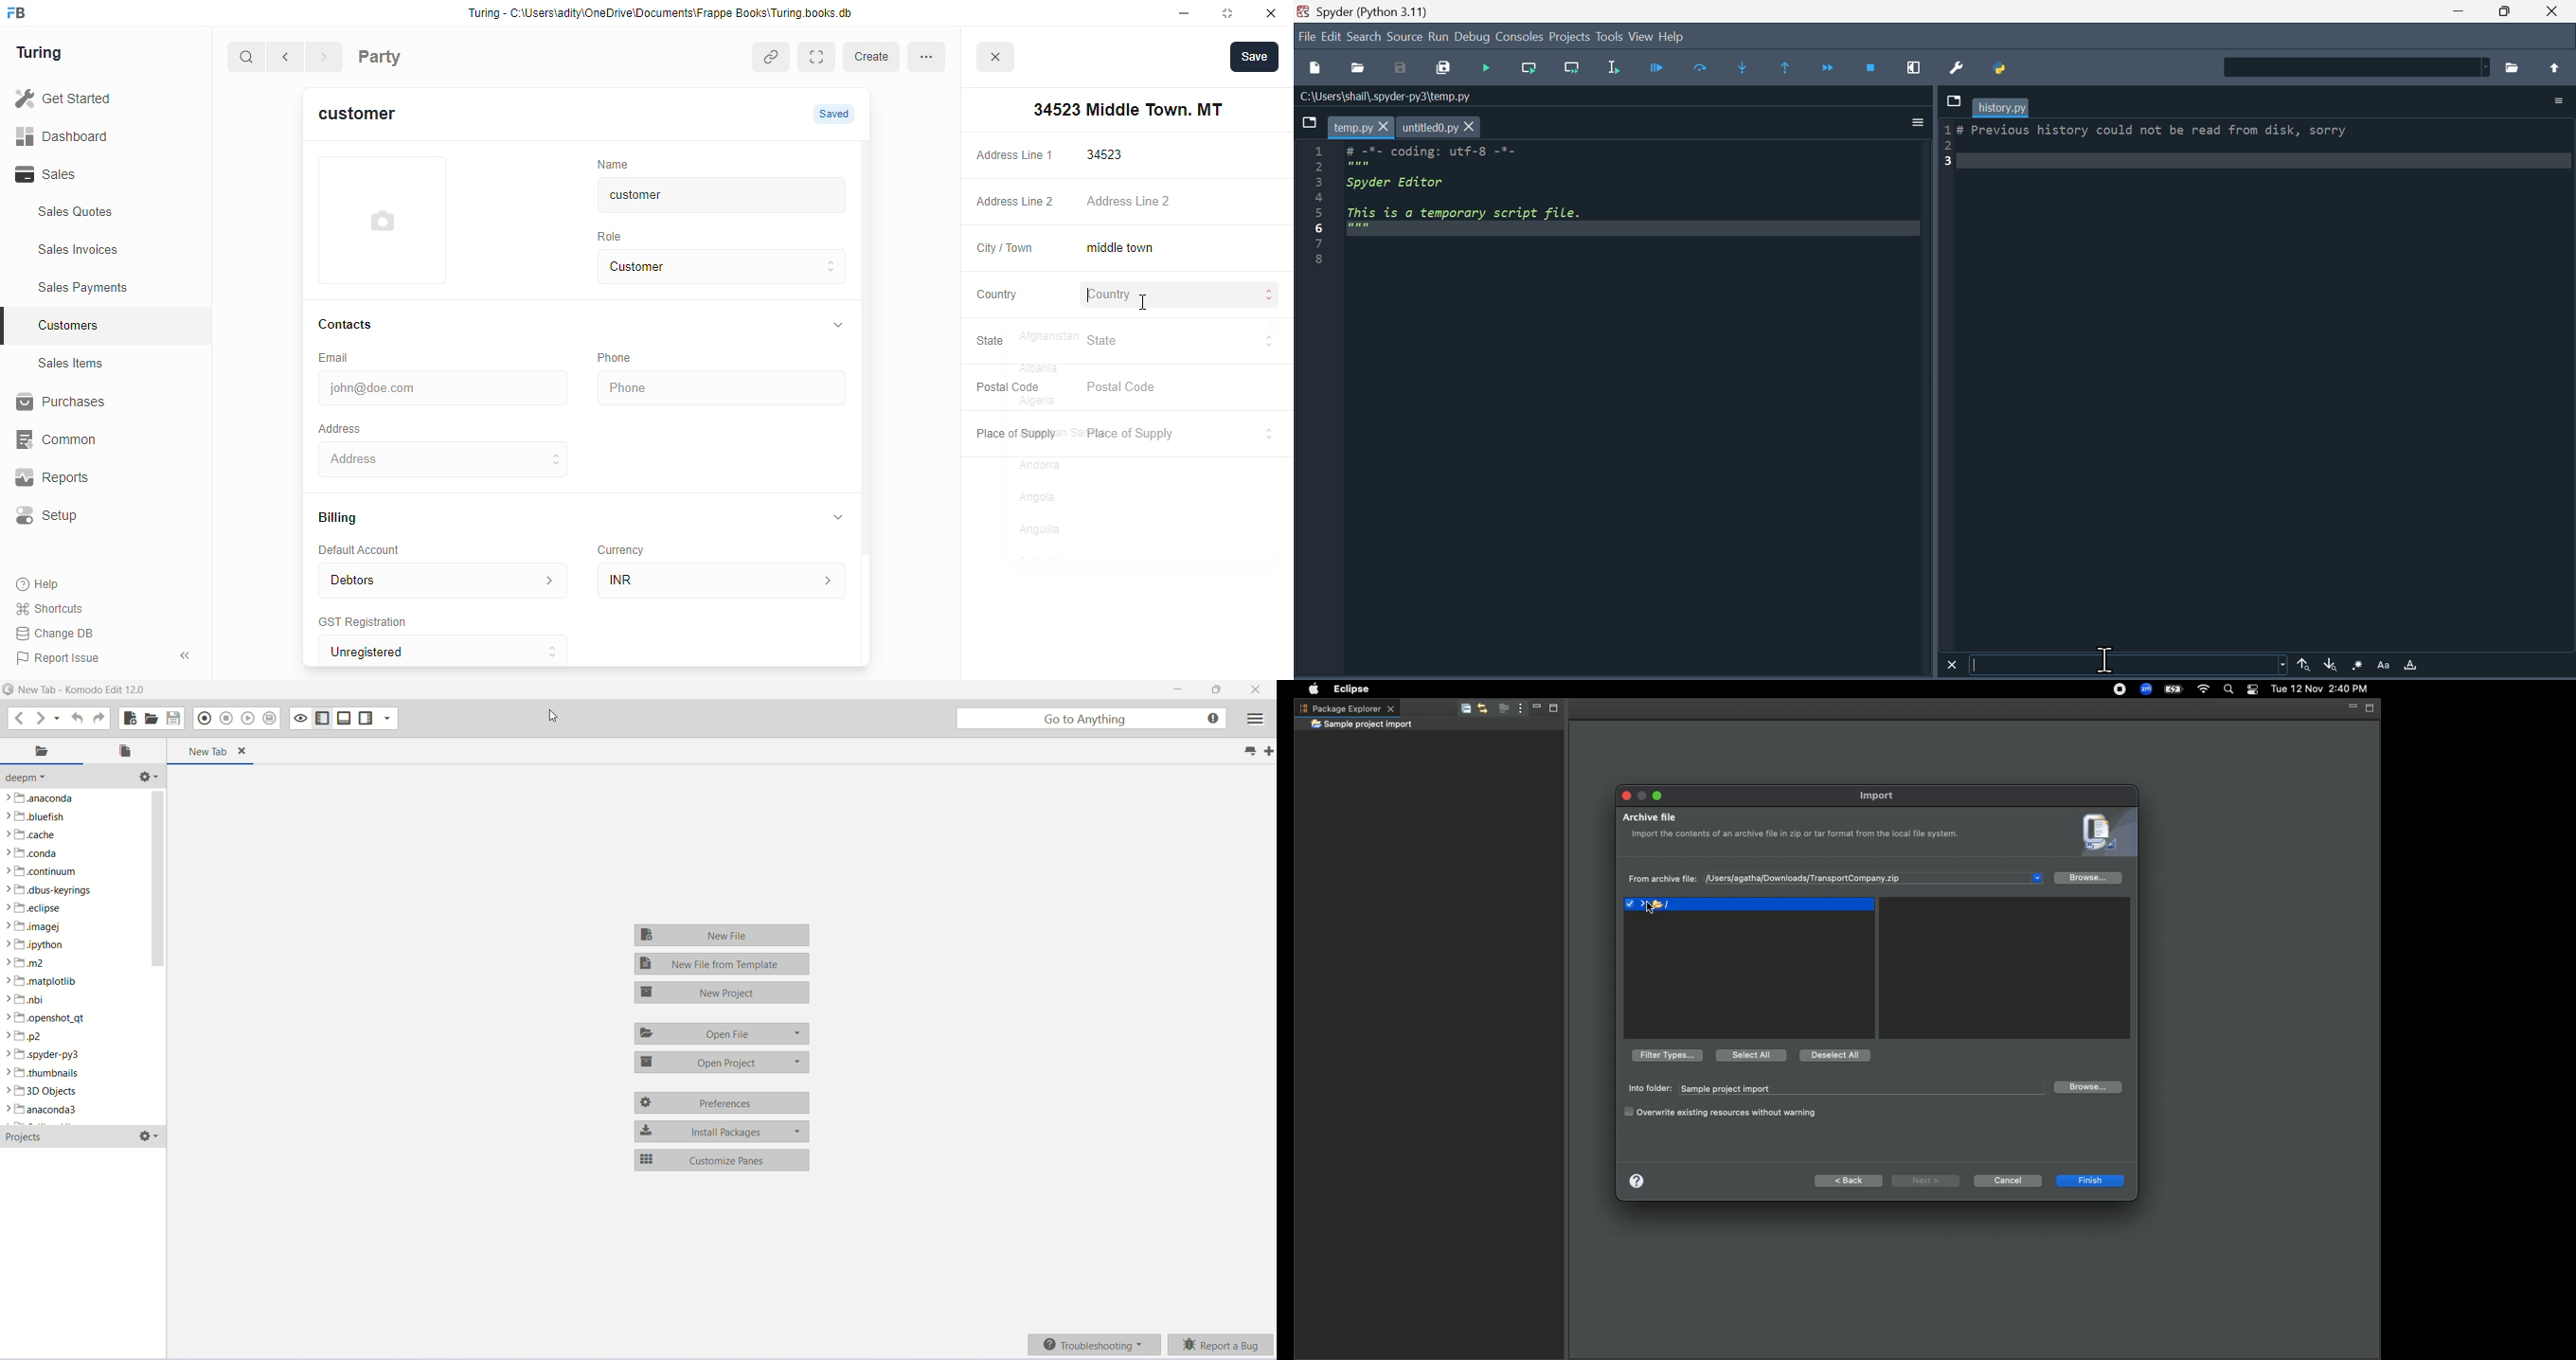 The image size is (2576, 1372). What do you see at coordinates (1964, 67) in the screenshot?
I see `Preferences` at bounding box center [1964, 67].